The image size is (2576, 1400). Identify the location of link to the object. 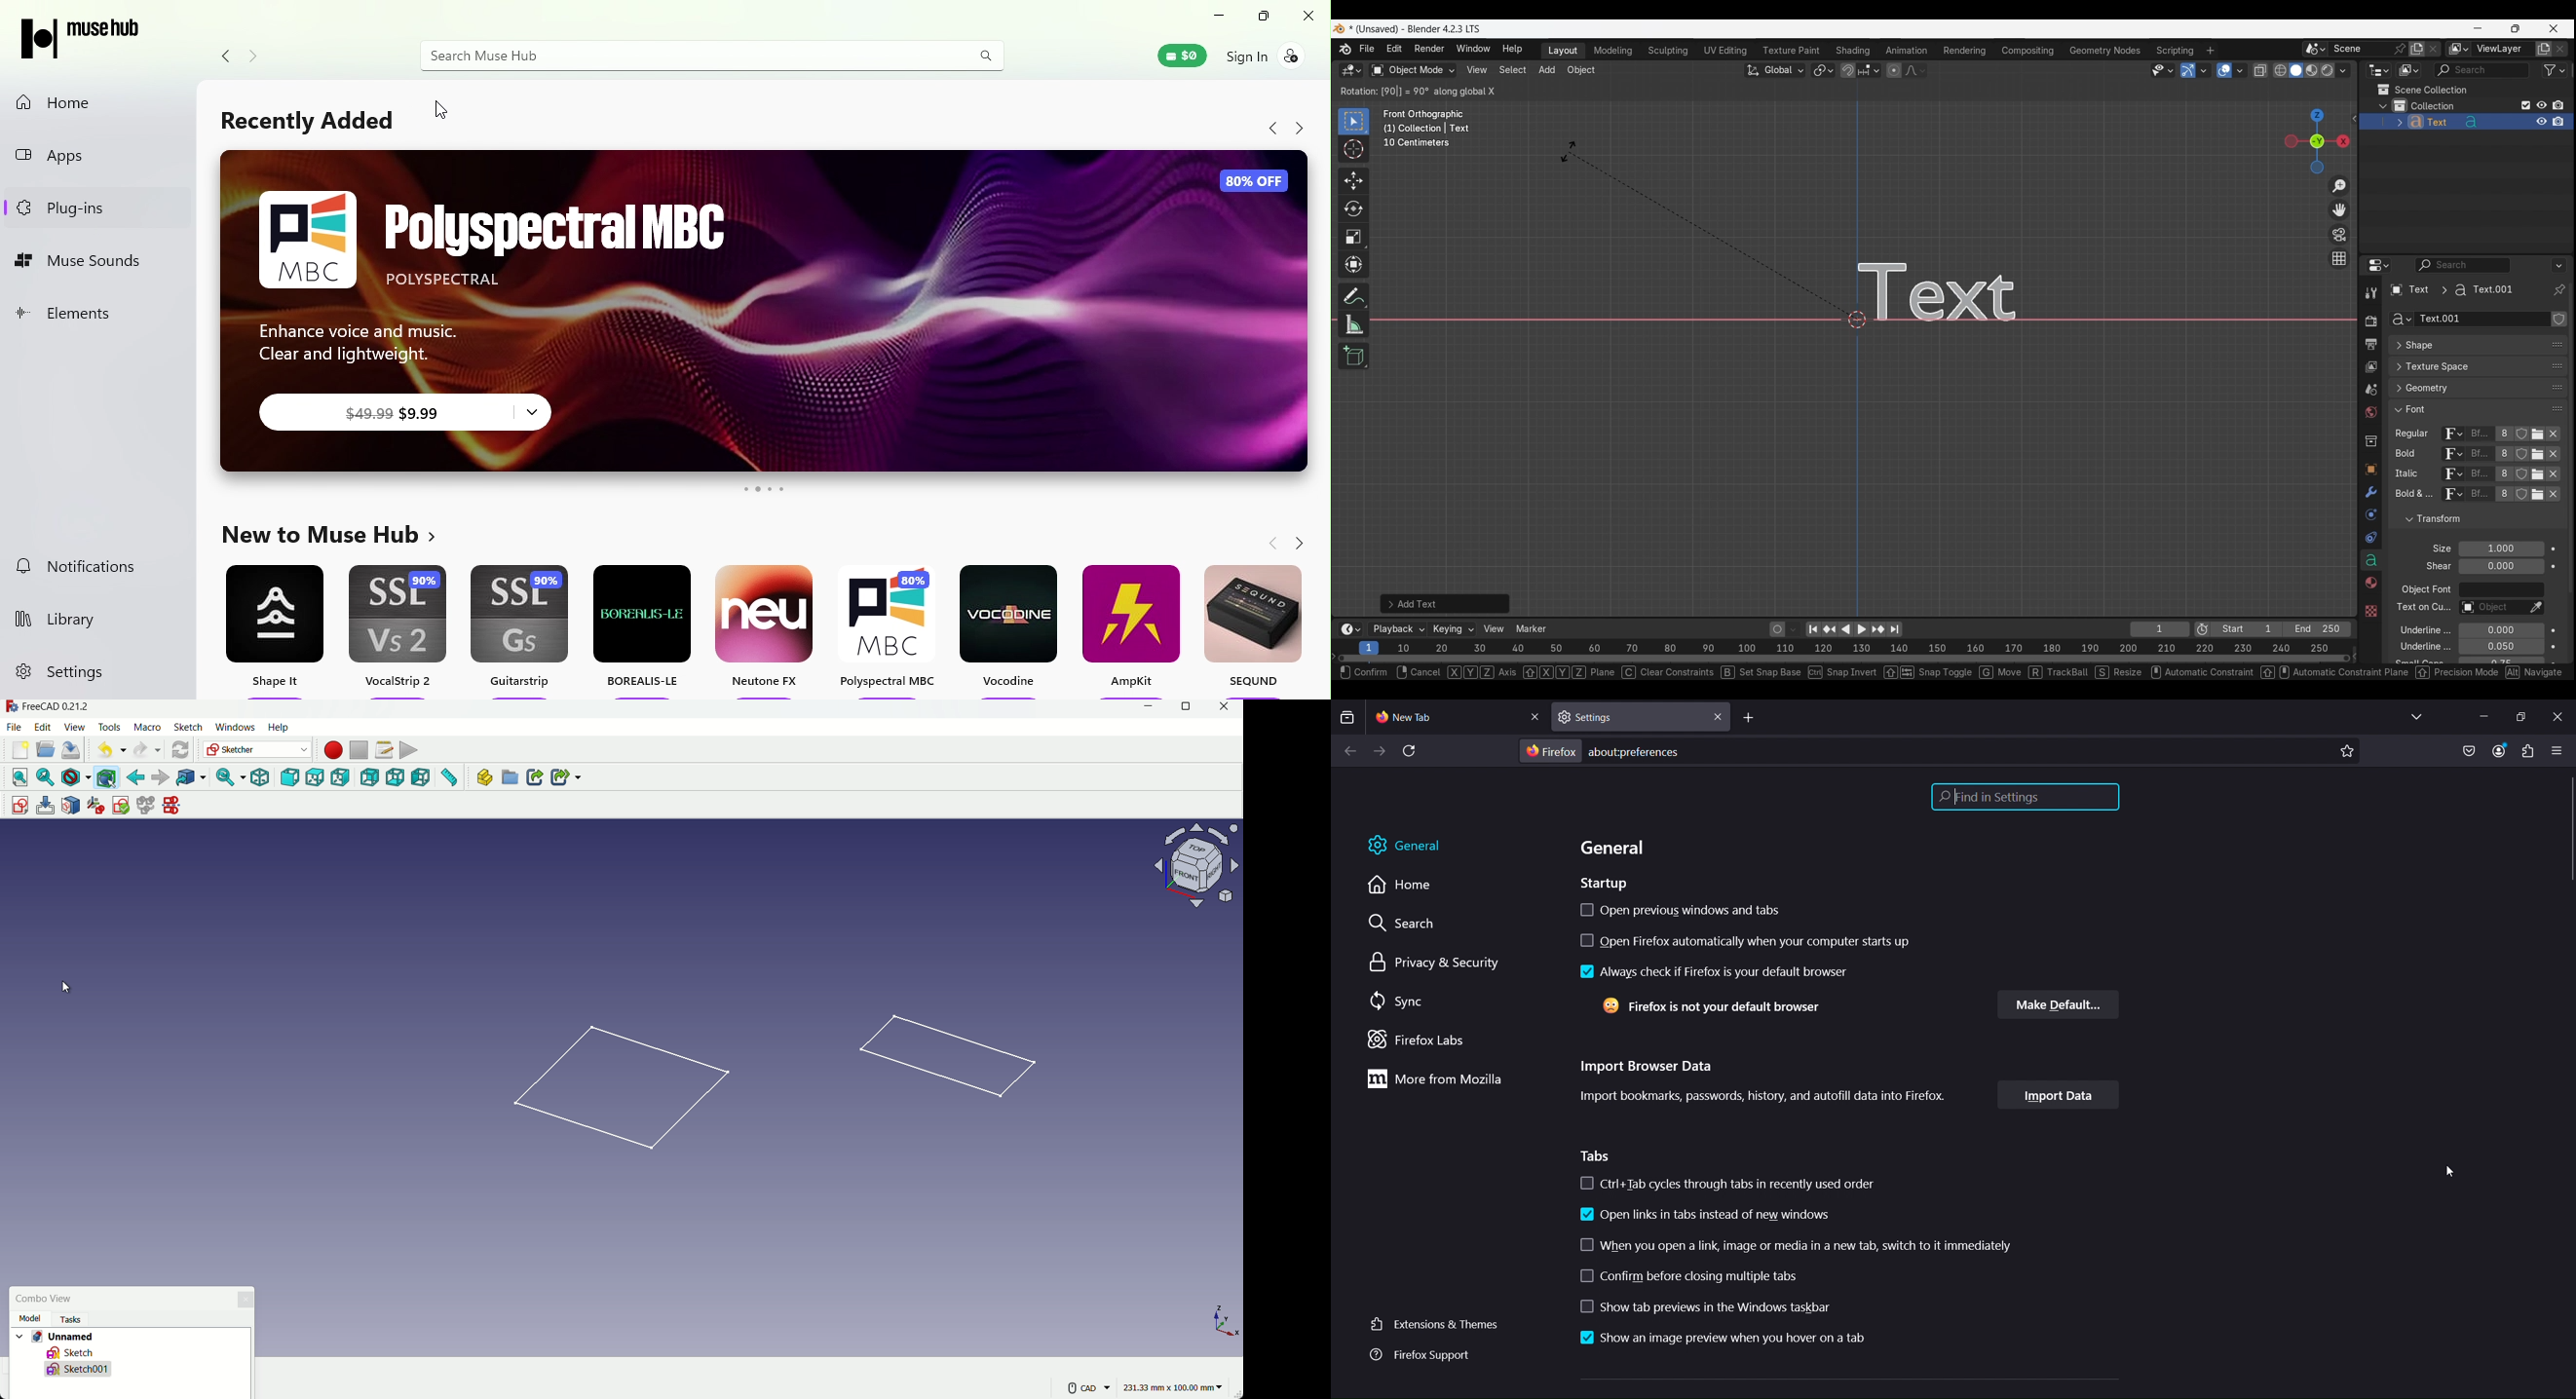
(189, 779).